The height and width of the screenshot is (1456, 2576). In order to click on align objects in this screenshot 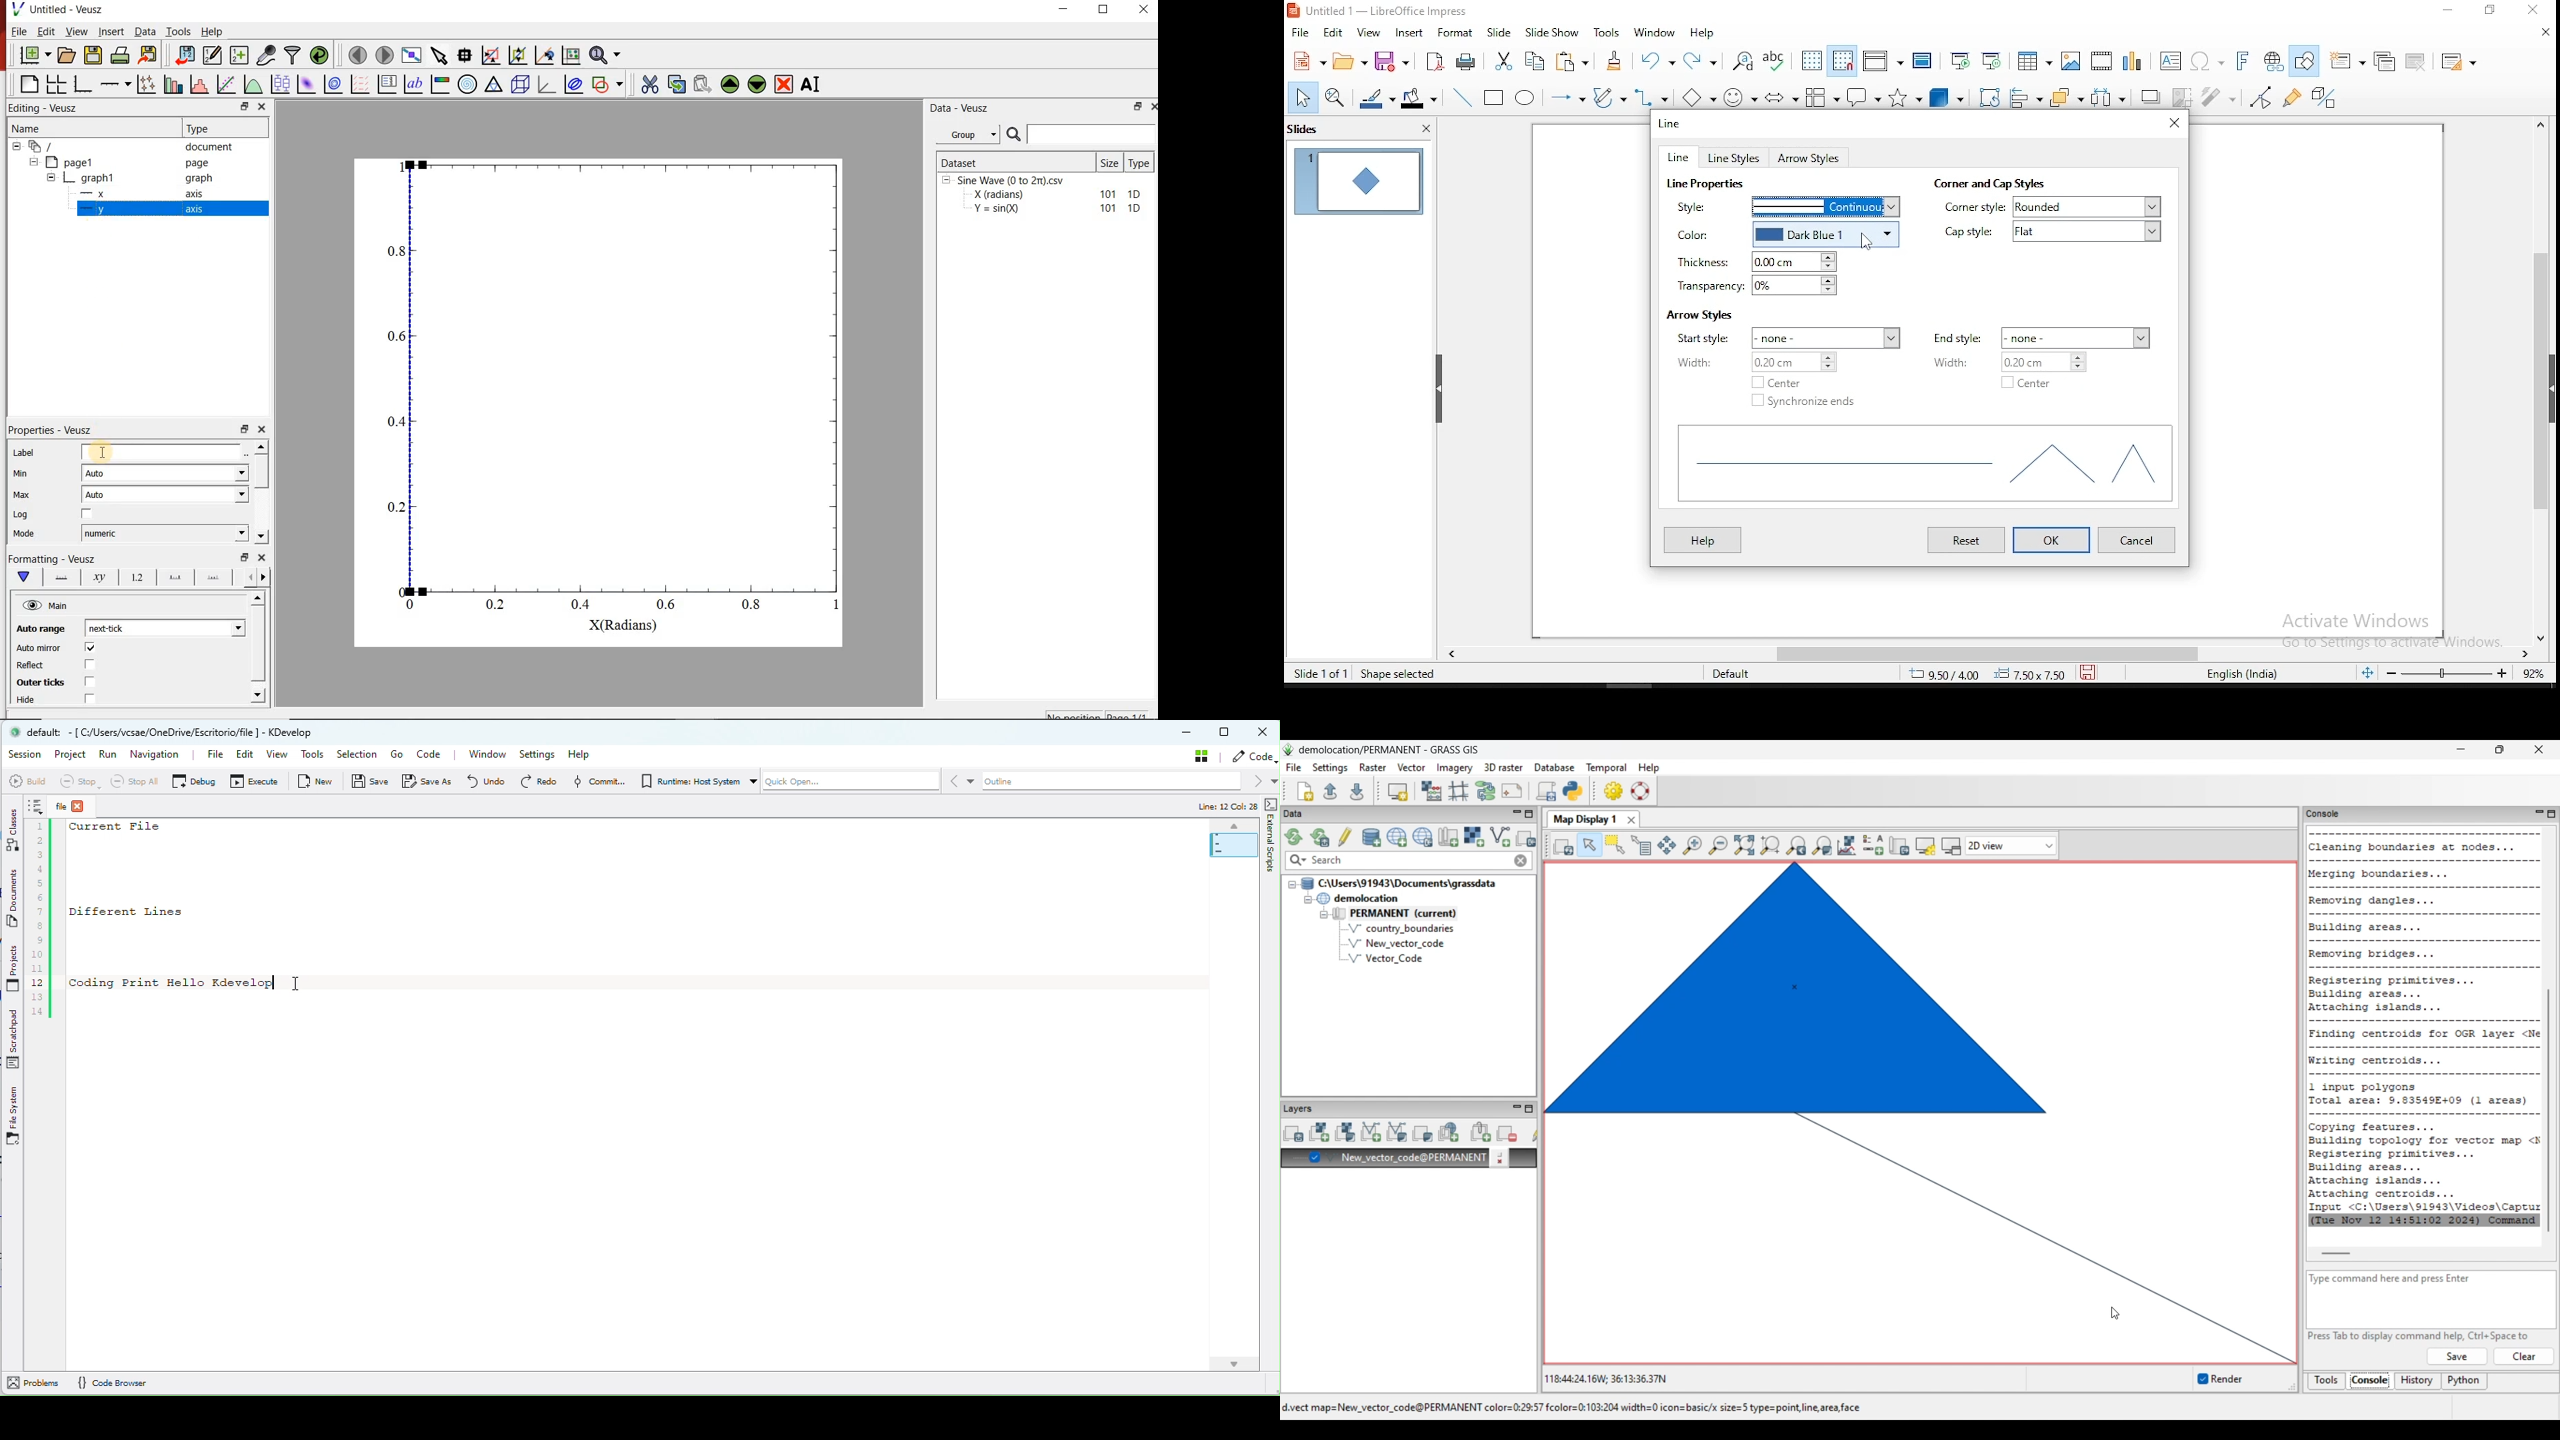, I will do `click(2024, 94)`.